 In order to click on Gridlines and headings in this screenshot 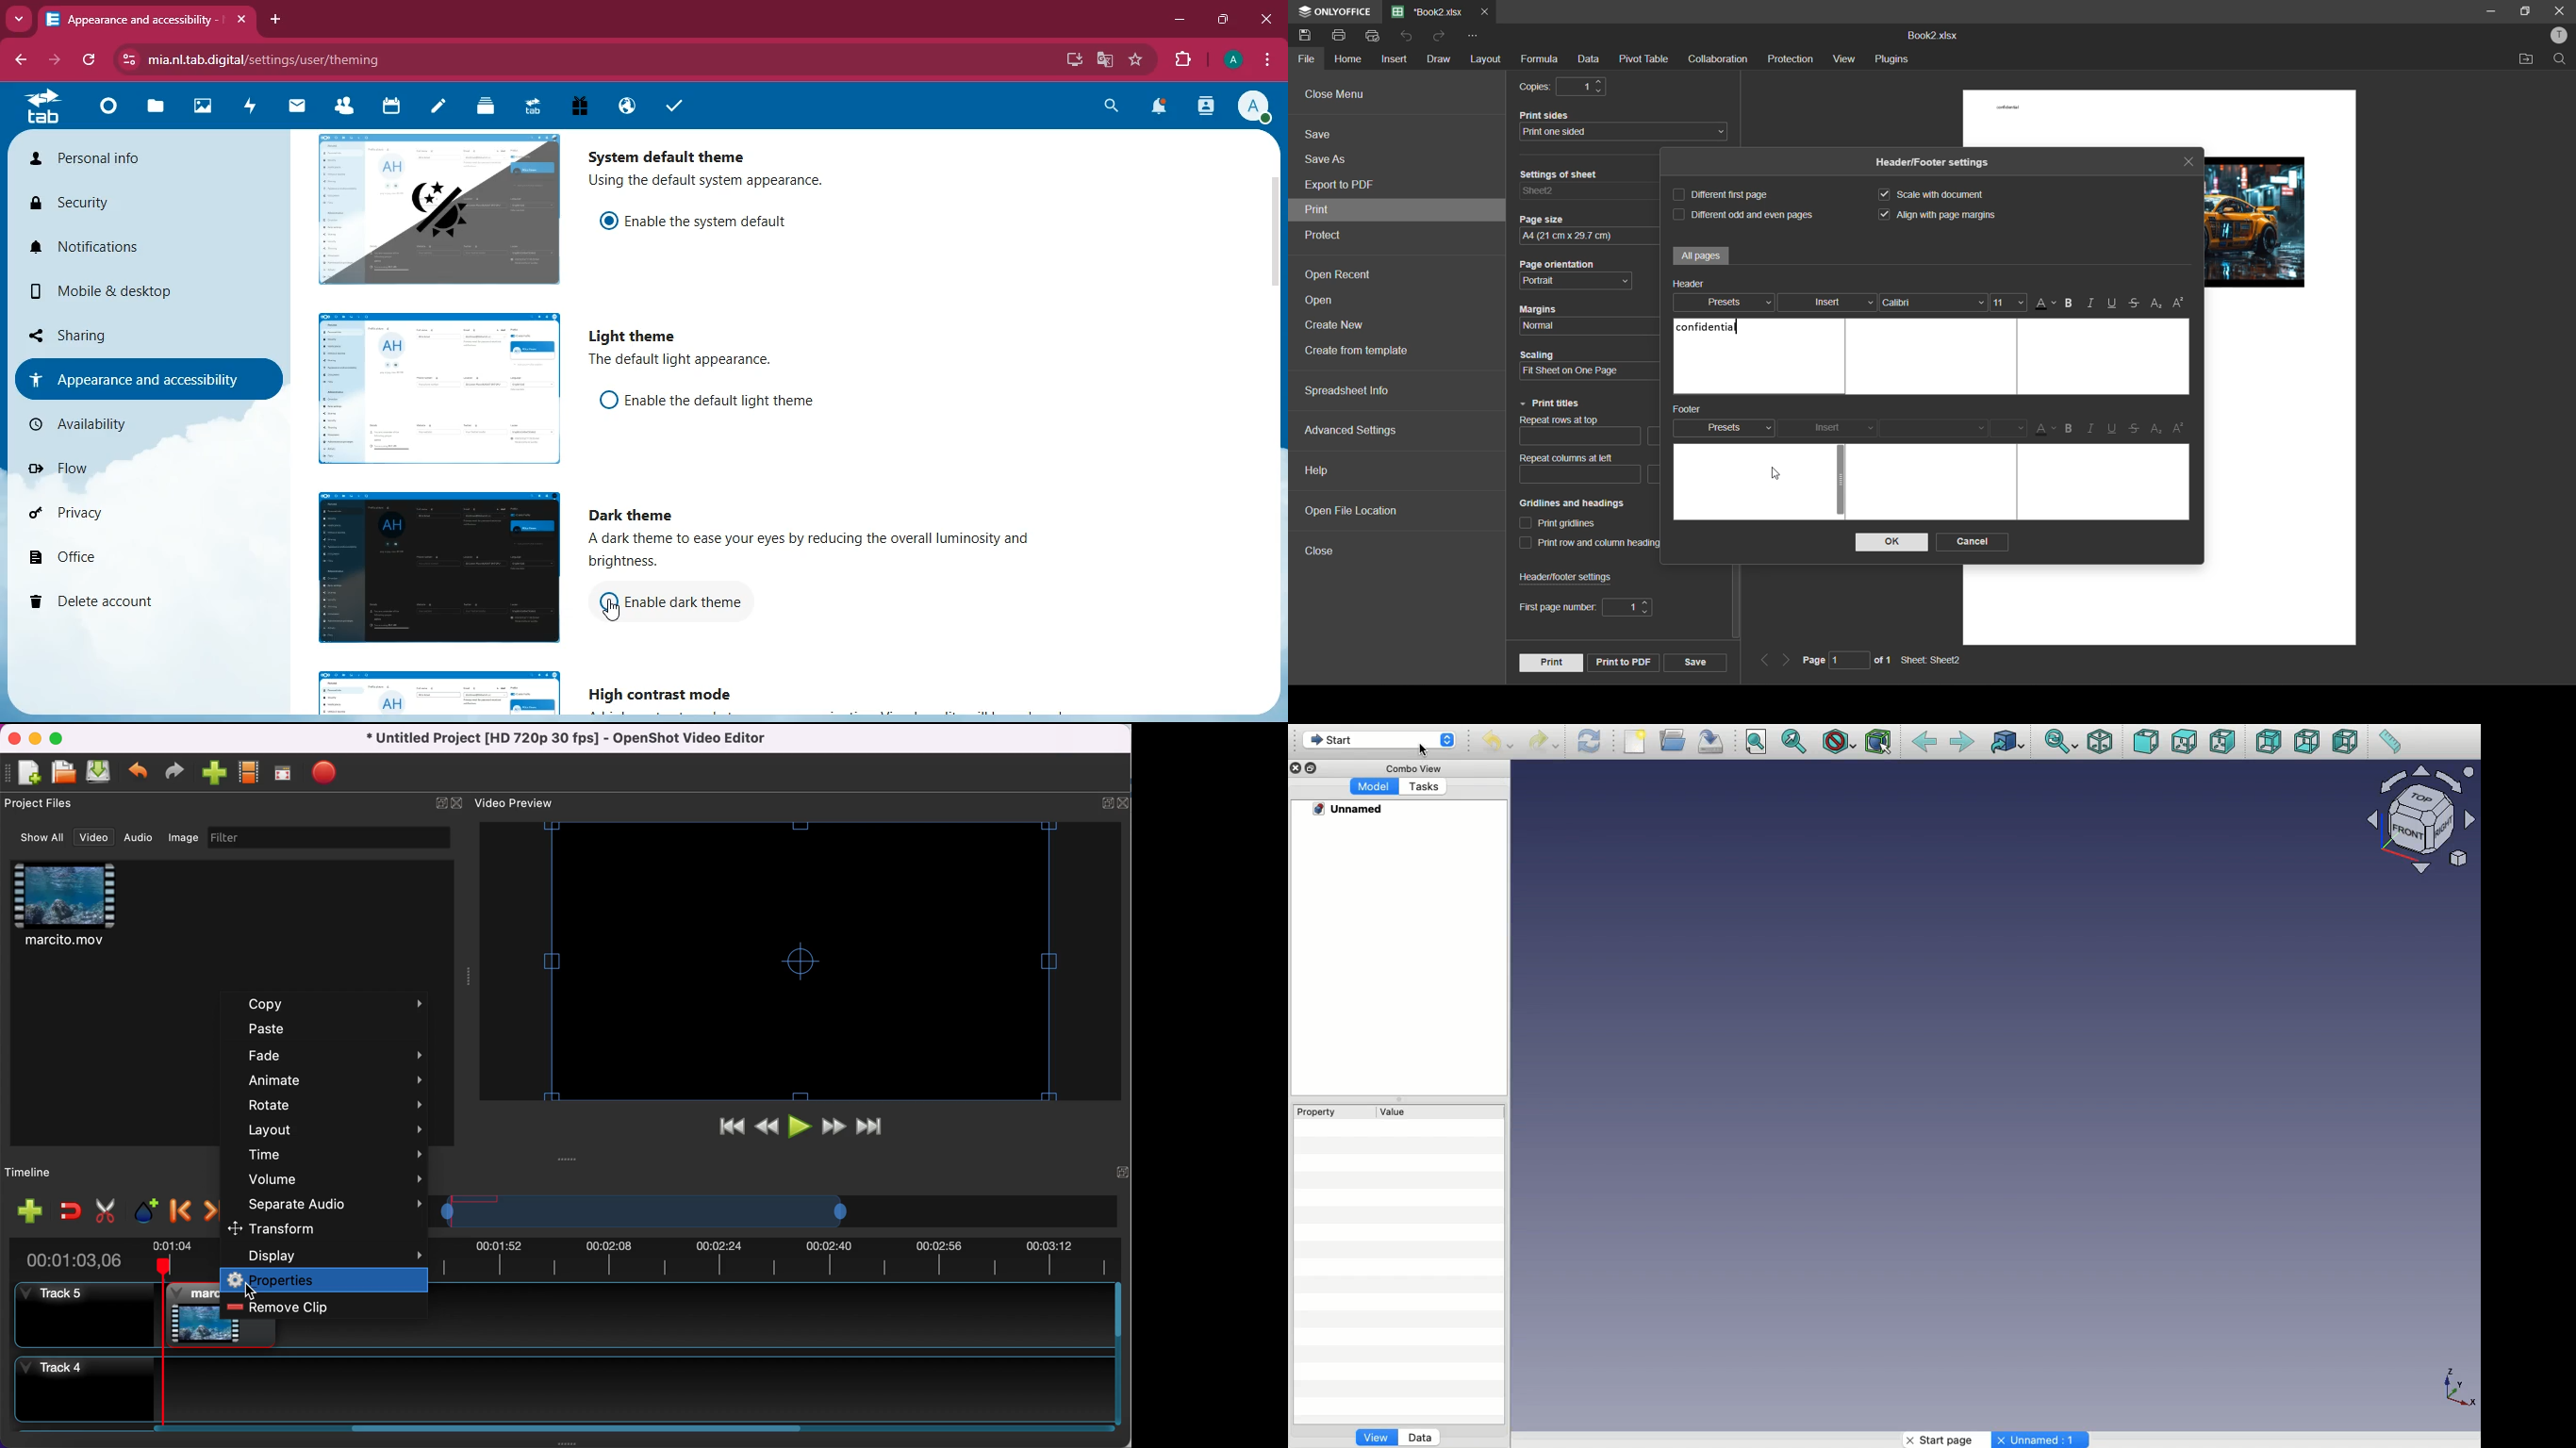, I will do `click(1574, 503)`.